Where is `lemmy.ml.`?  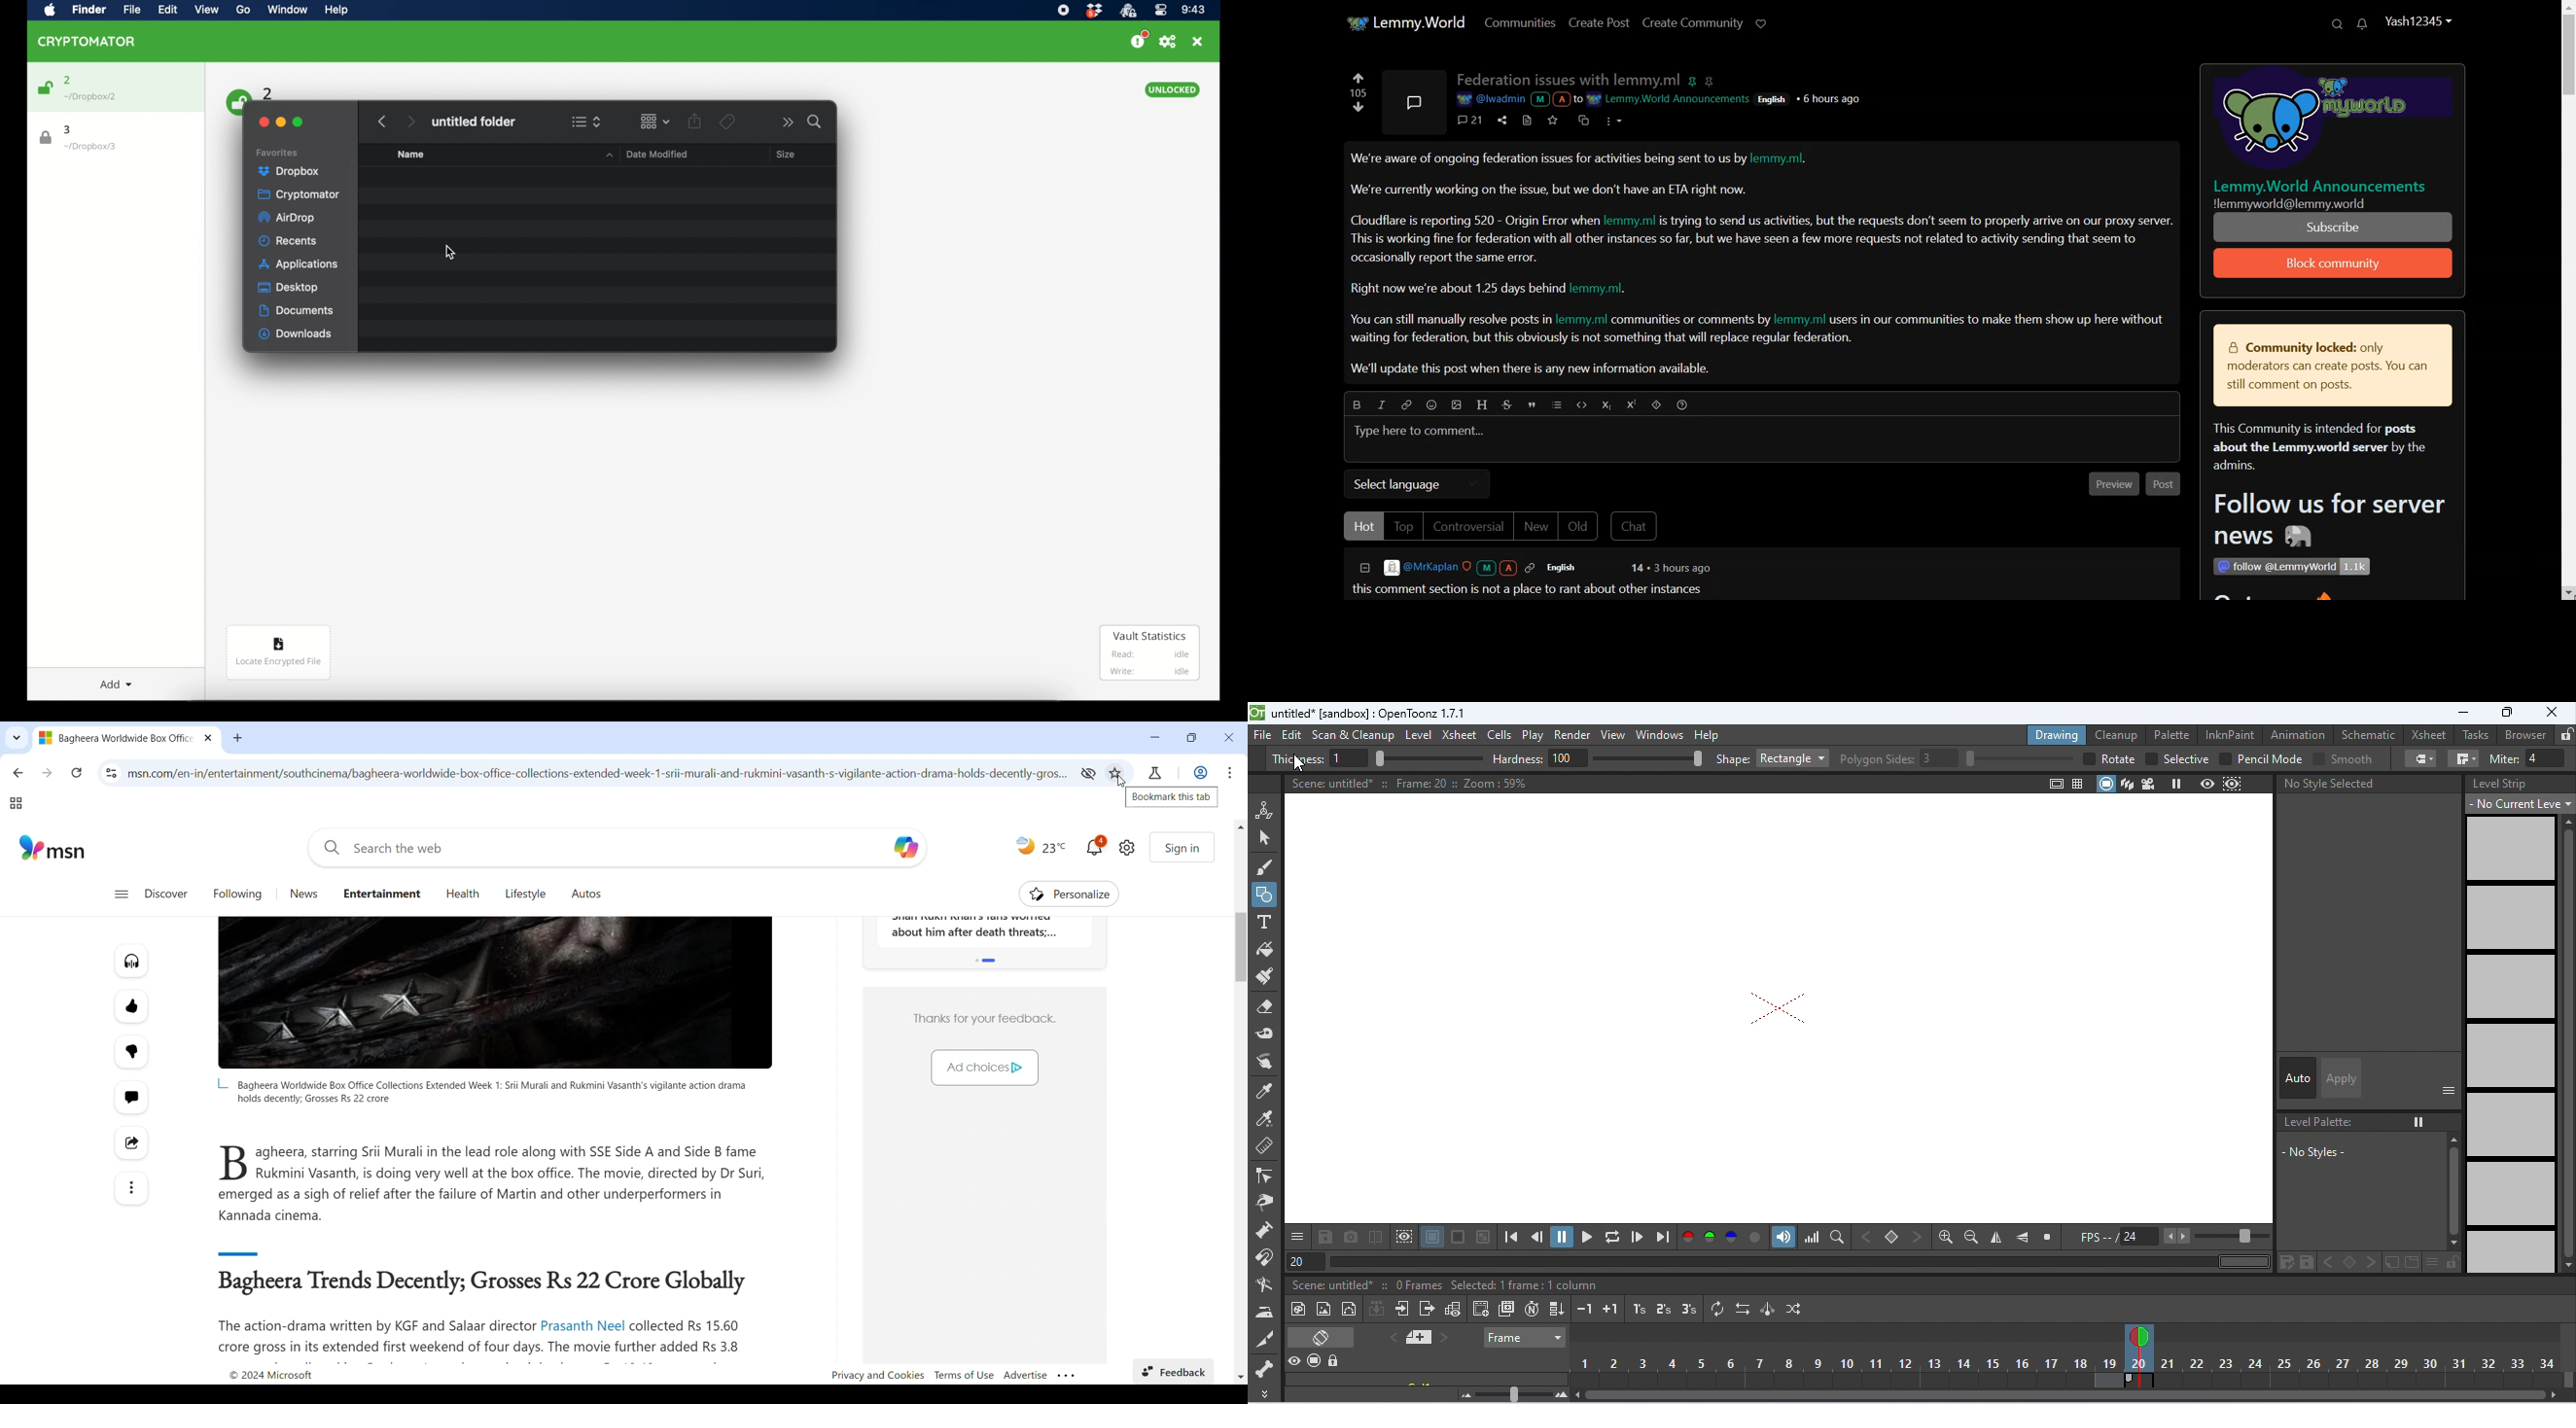 lemmy.ml. is located at coordinates (1606, 288).